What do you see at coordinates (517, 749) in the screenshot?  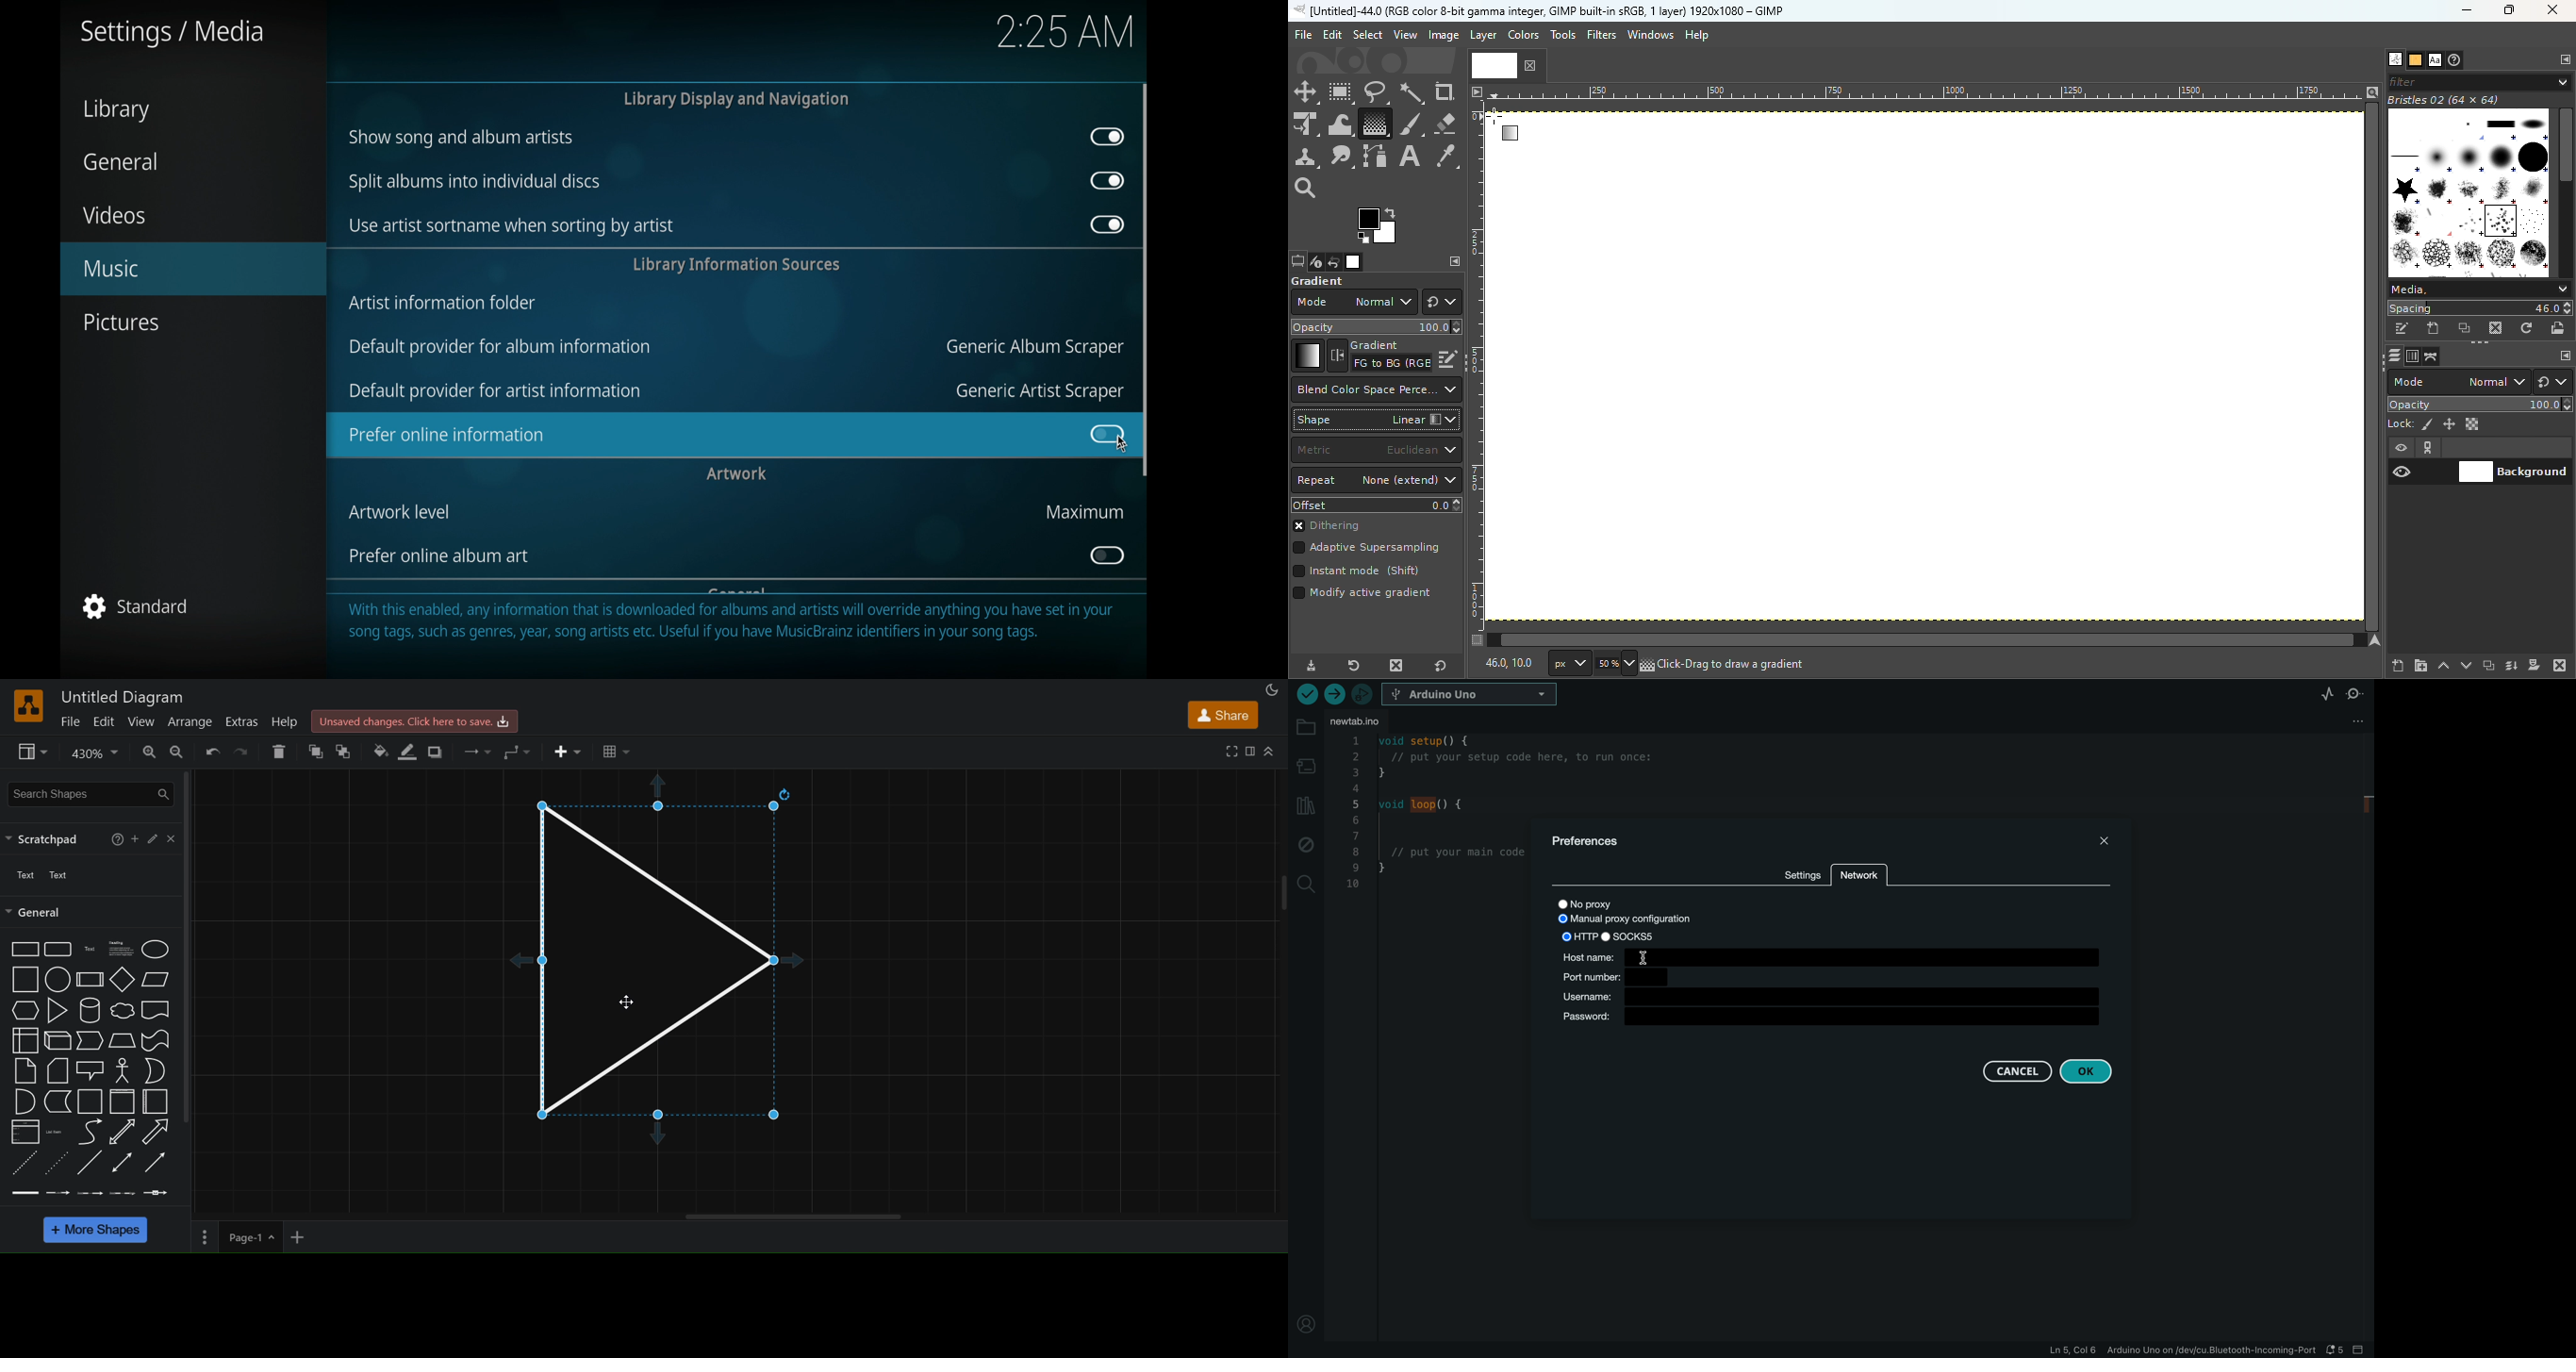 I see `waypoints` at bounding box center [517, 749].